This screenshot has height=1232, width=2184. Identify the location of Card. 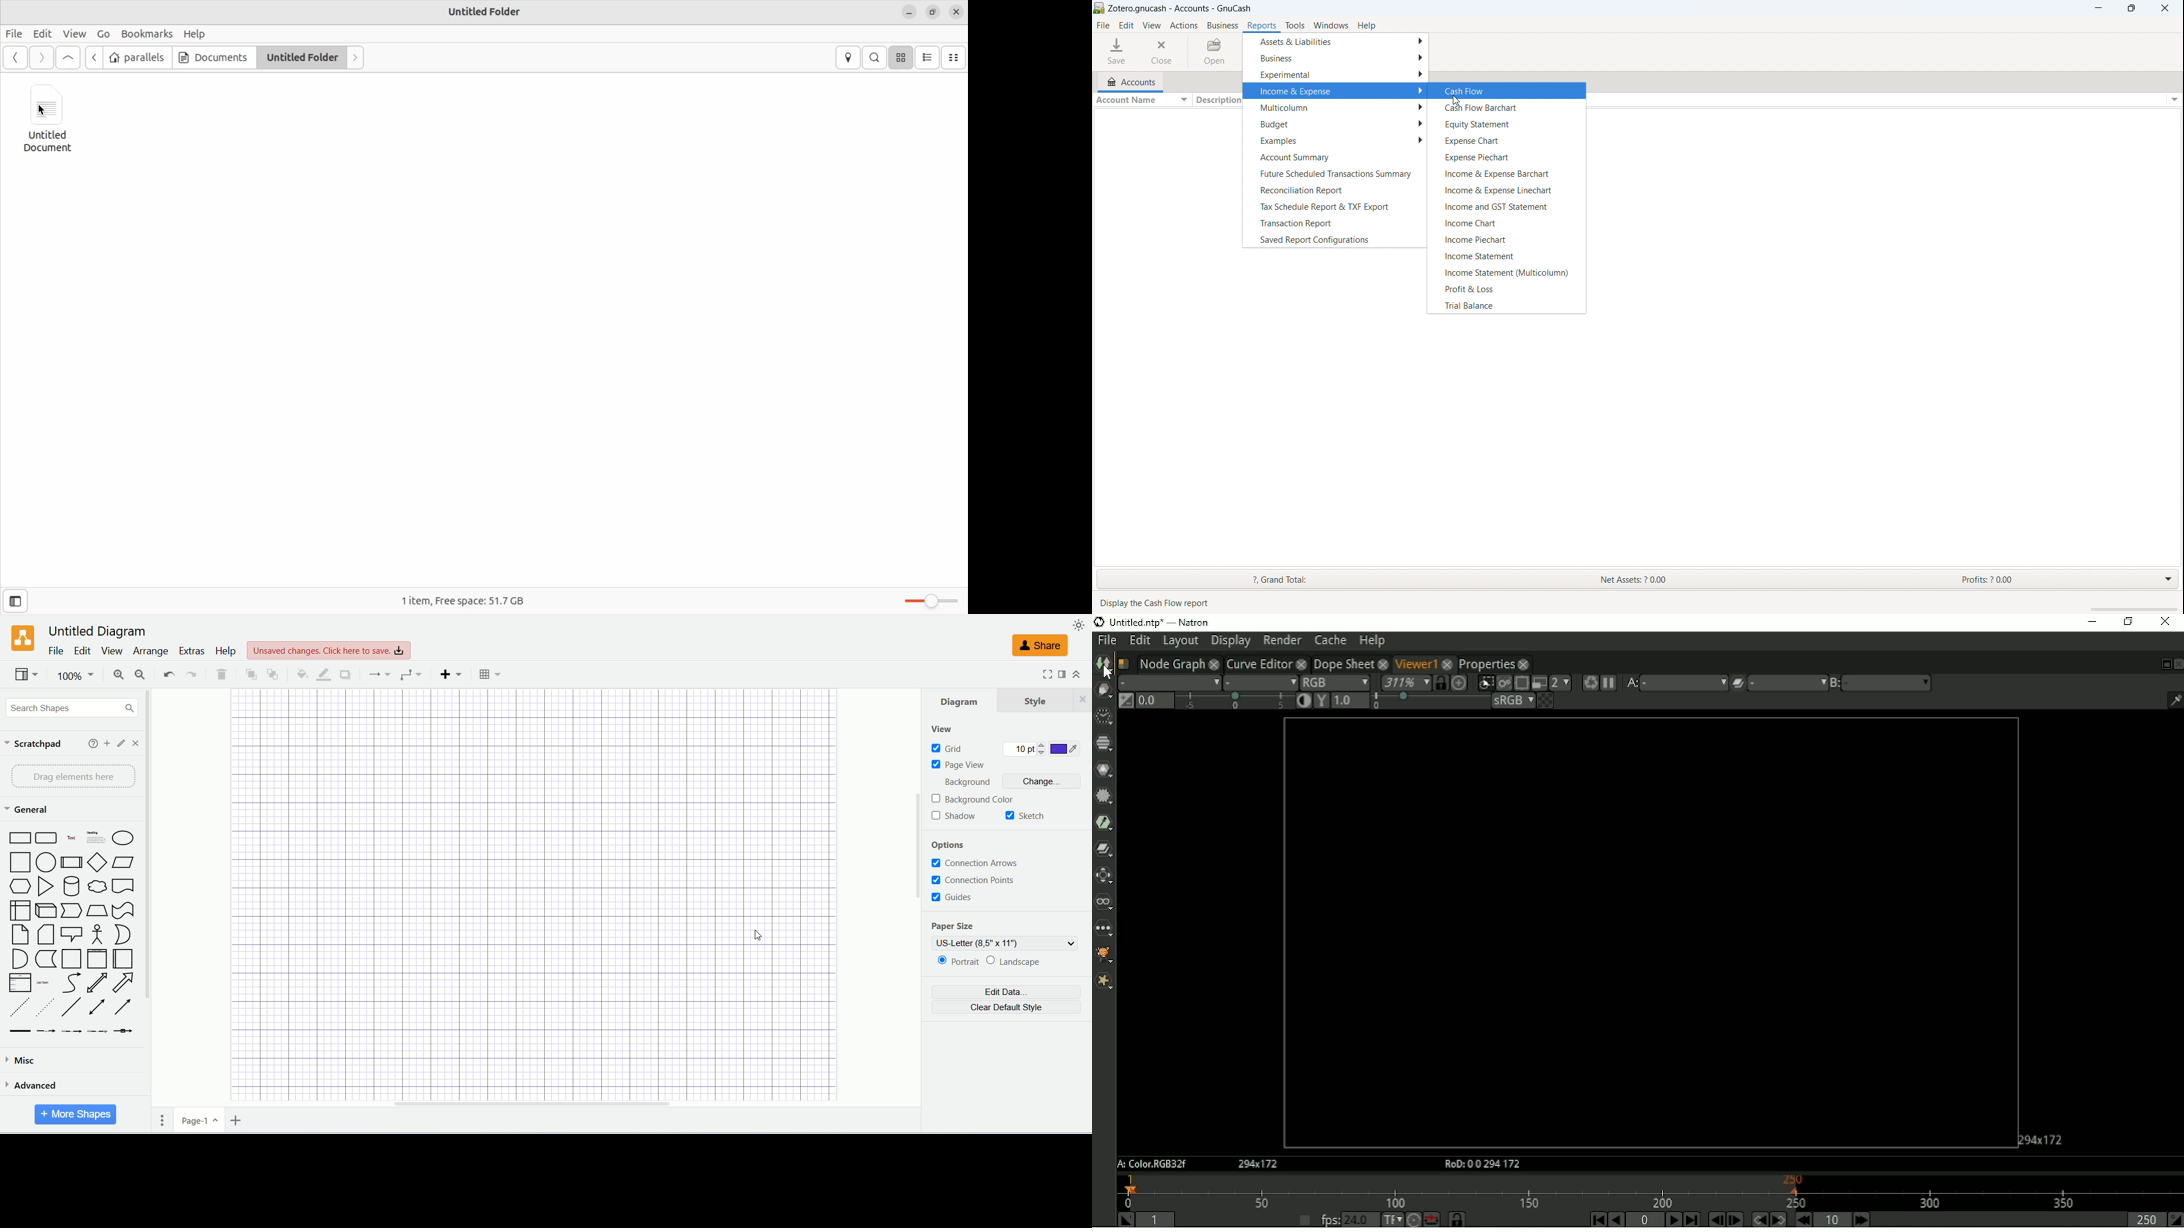
(20, 935).